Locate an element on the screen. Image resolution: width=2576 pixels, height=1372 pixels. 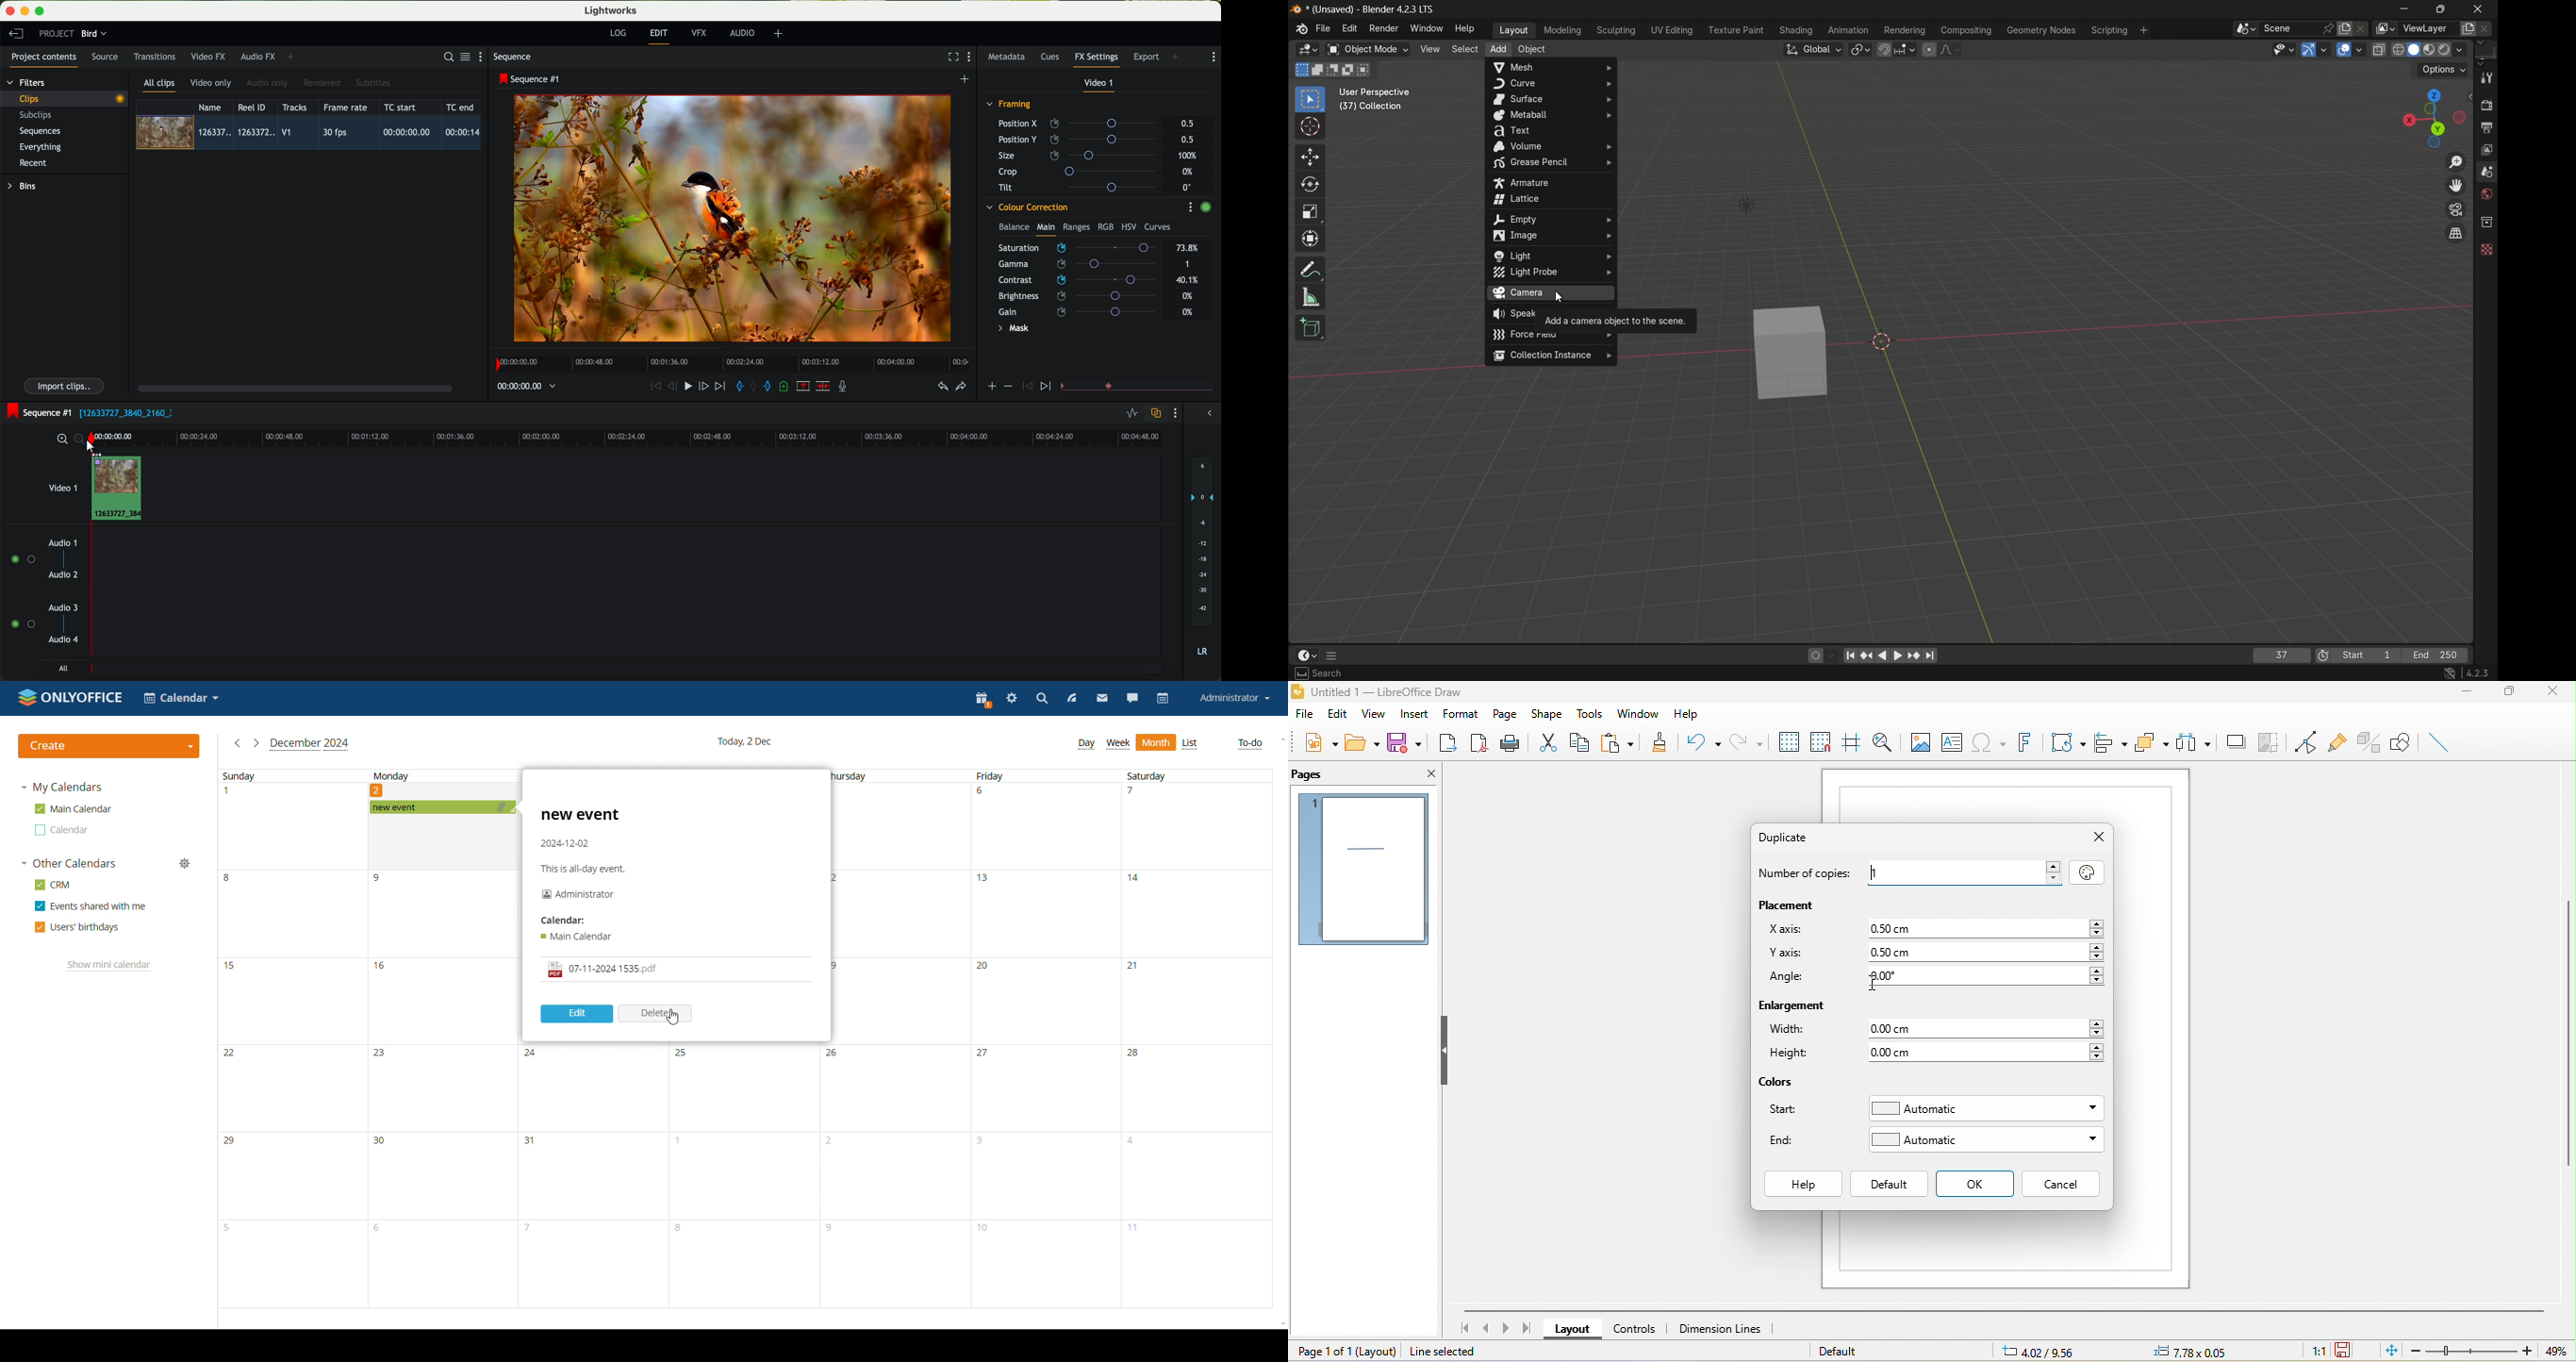
21 is located at coordinates (1135, 968).